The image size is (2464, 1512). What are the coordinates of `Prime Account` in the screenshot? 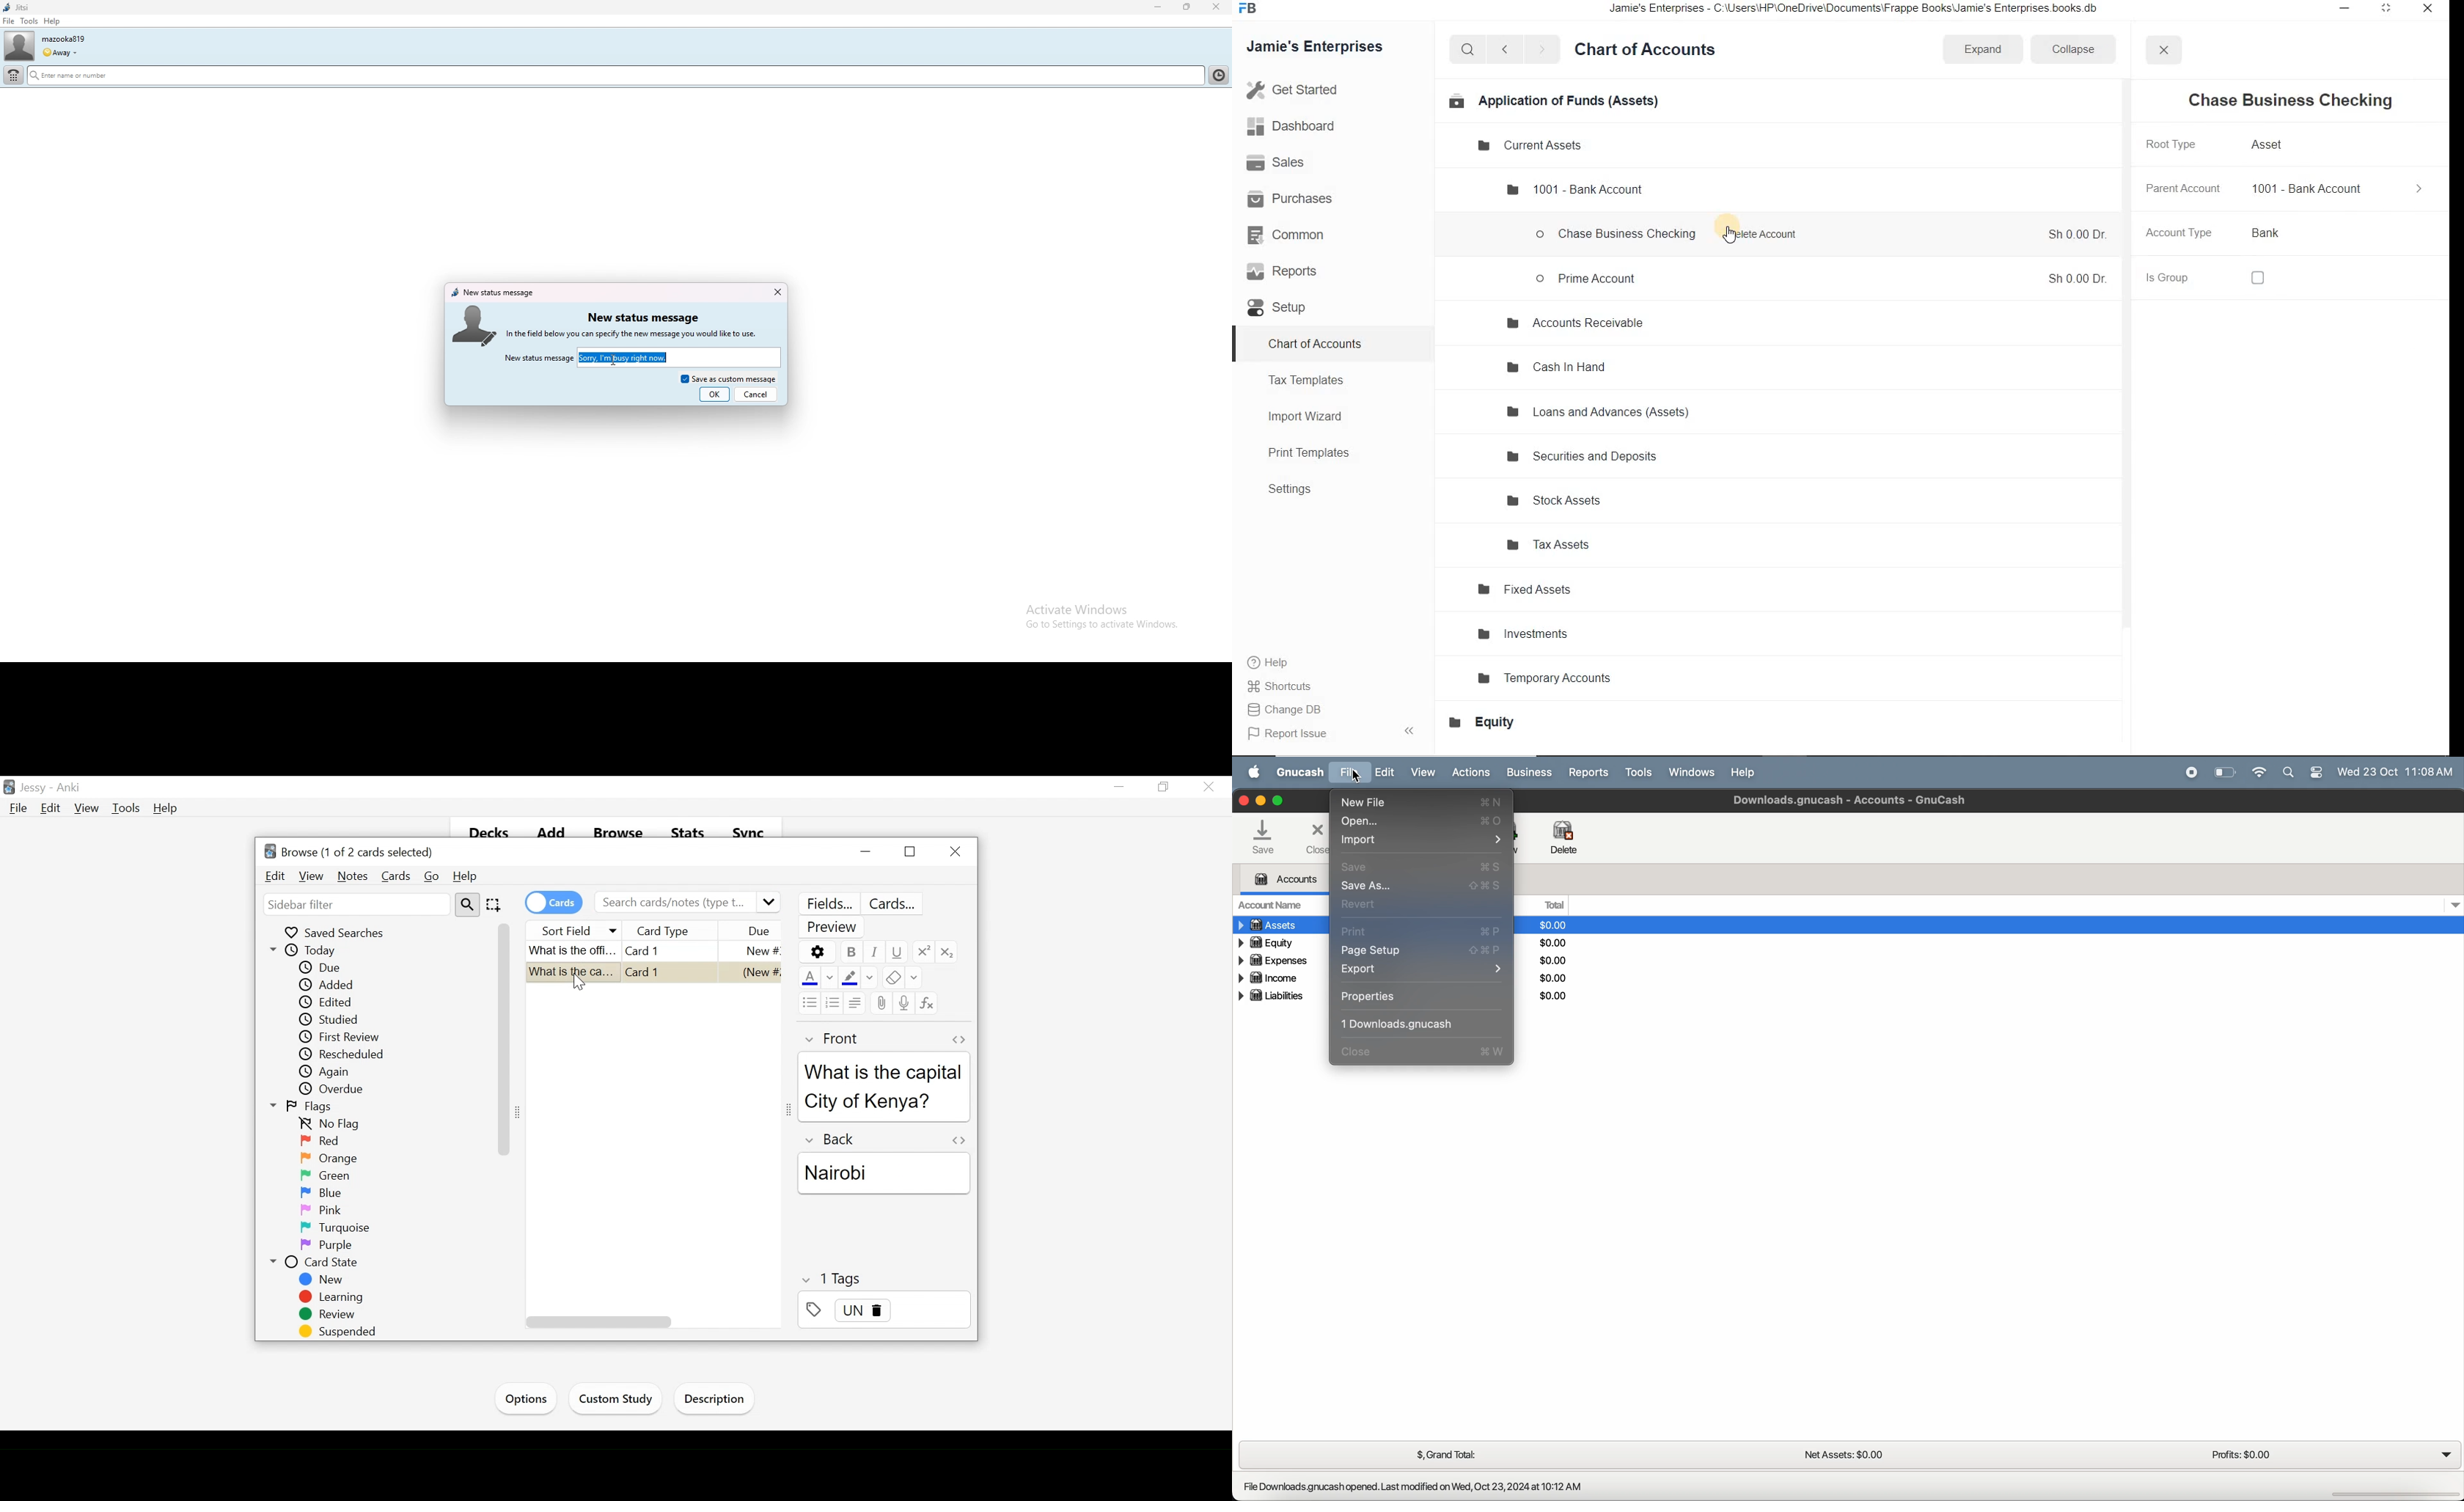 It's located at (1589, 278).